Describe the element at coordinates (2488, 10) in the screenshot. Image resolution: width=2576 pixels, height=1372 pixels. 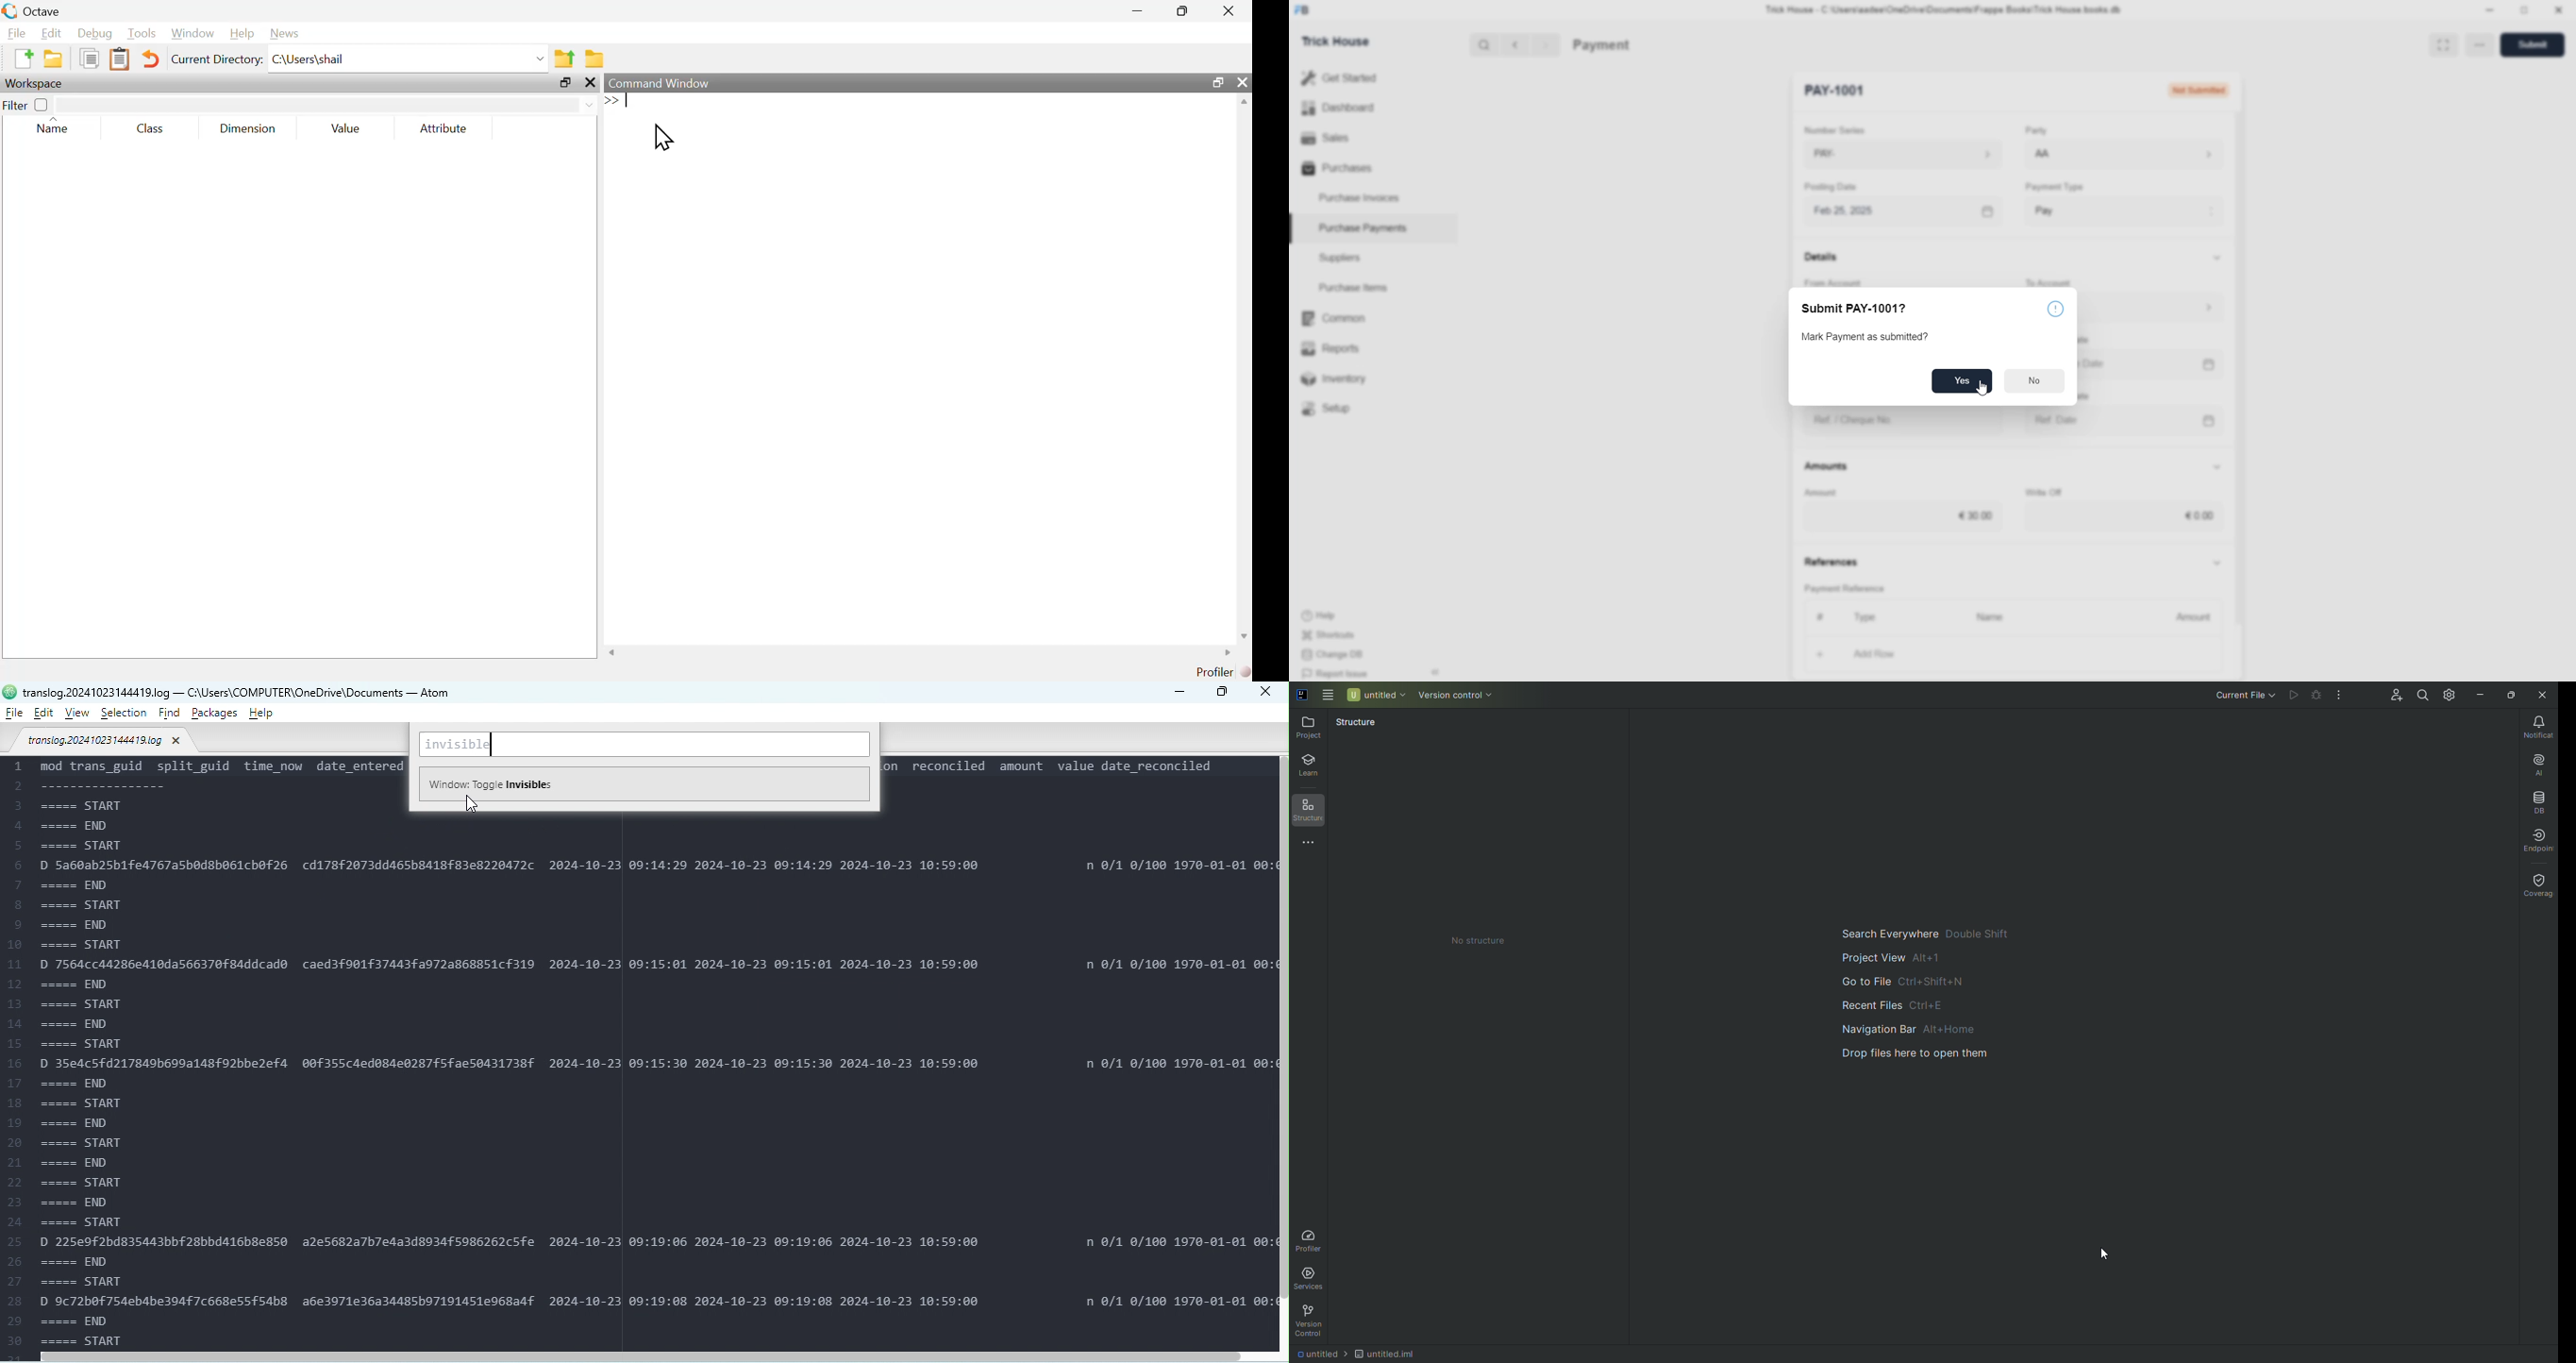
I see `minimise down` at that location.